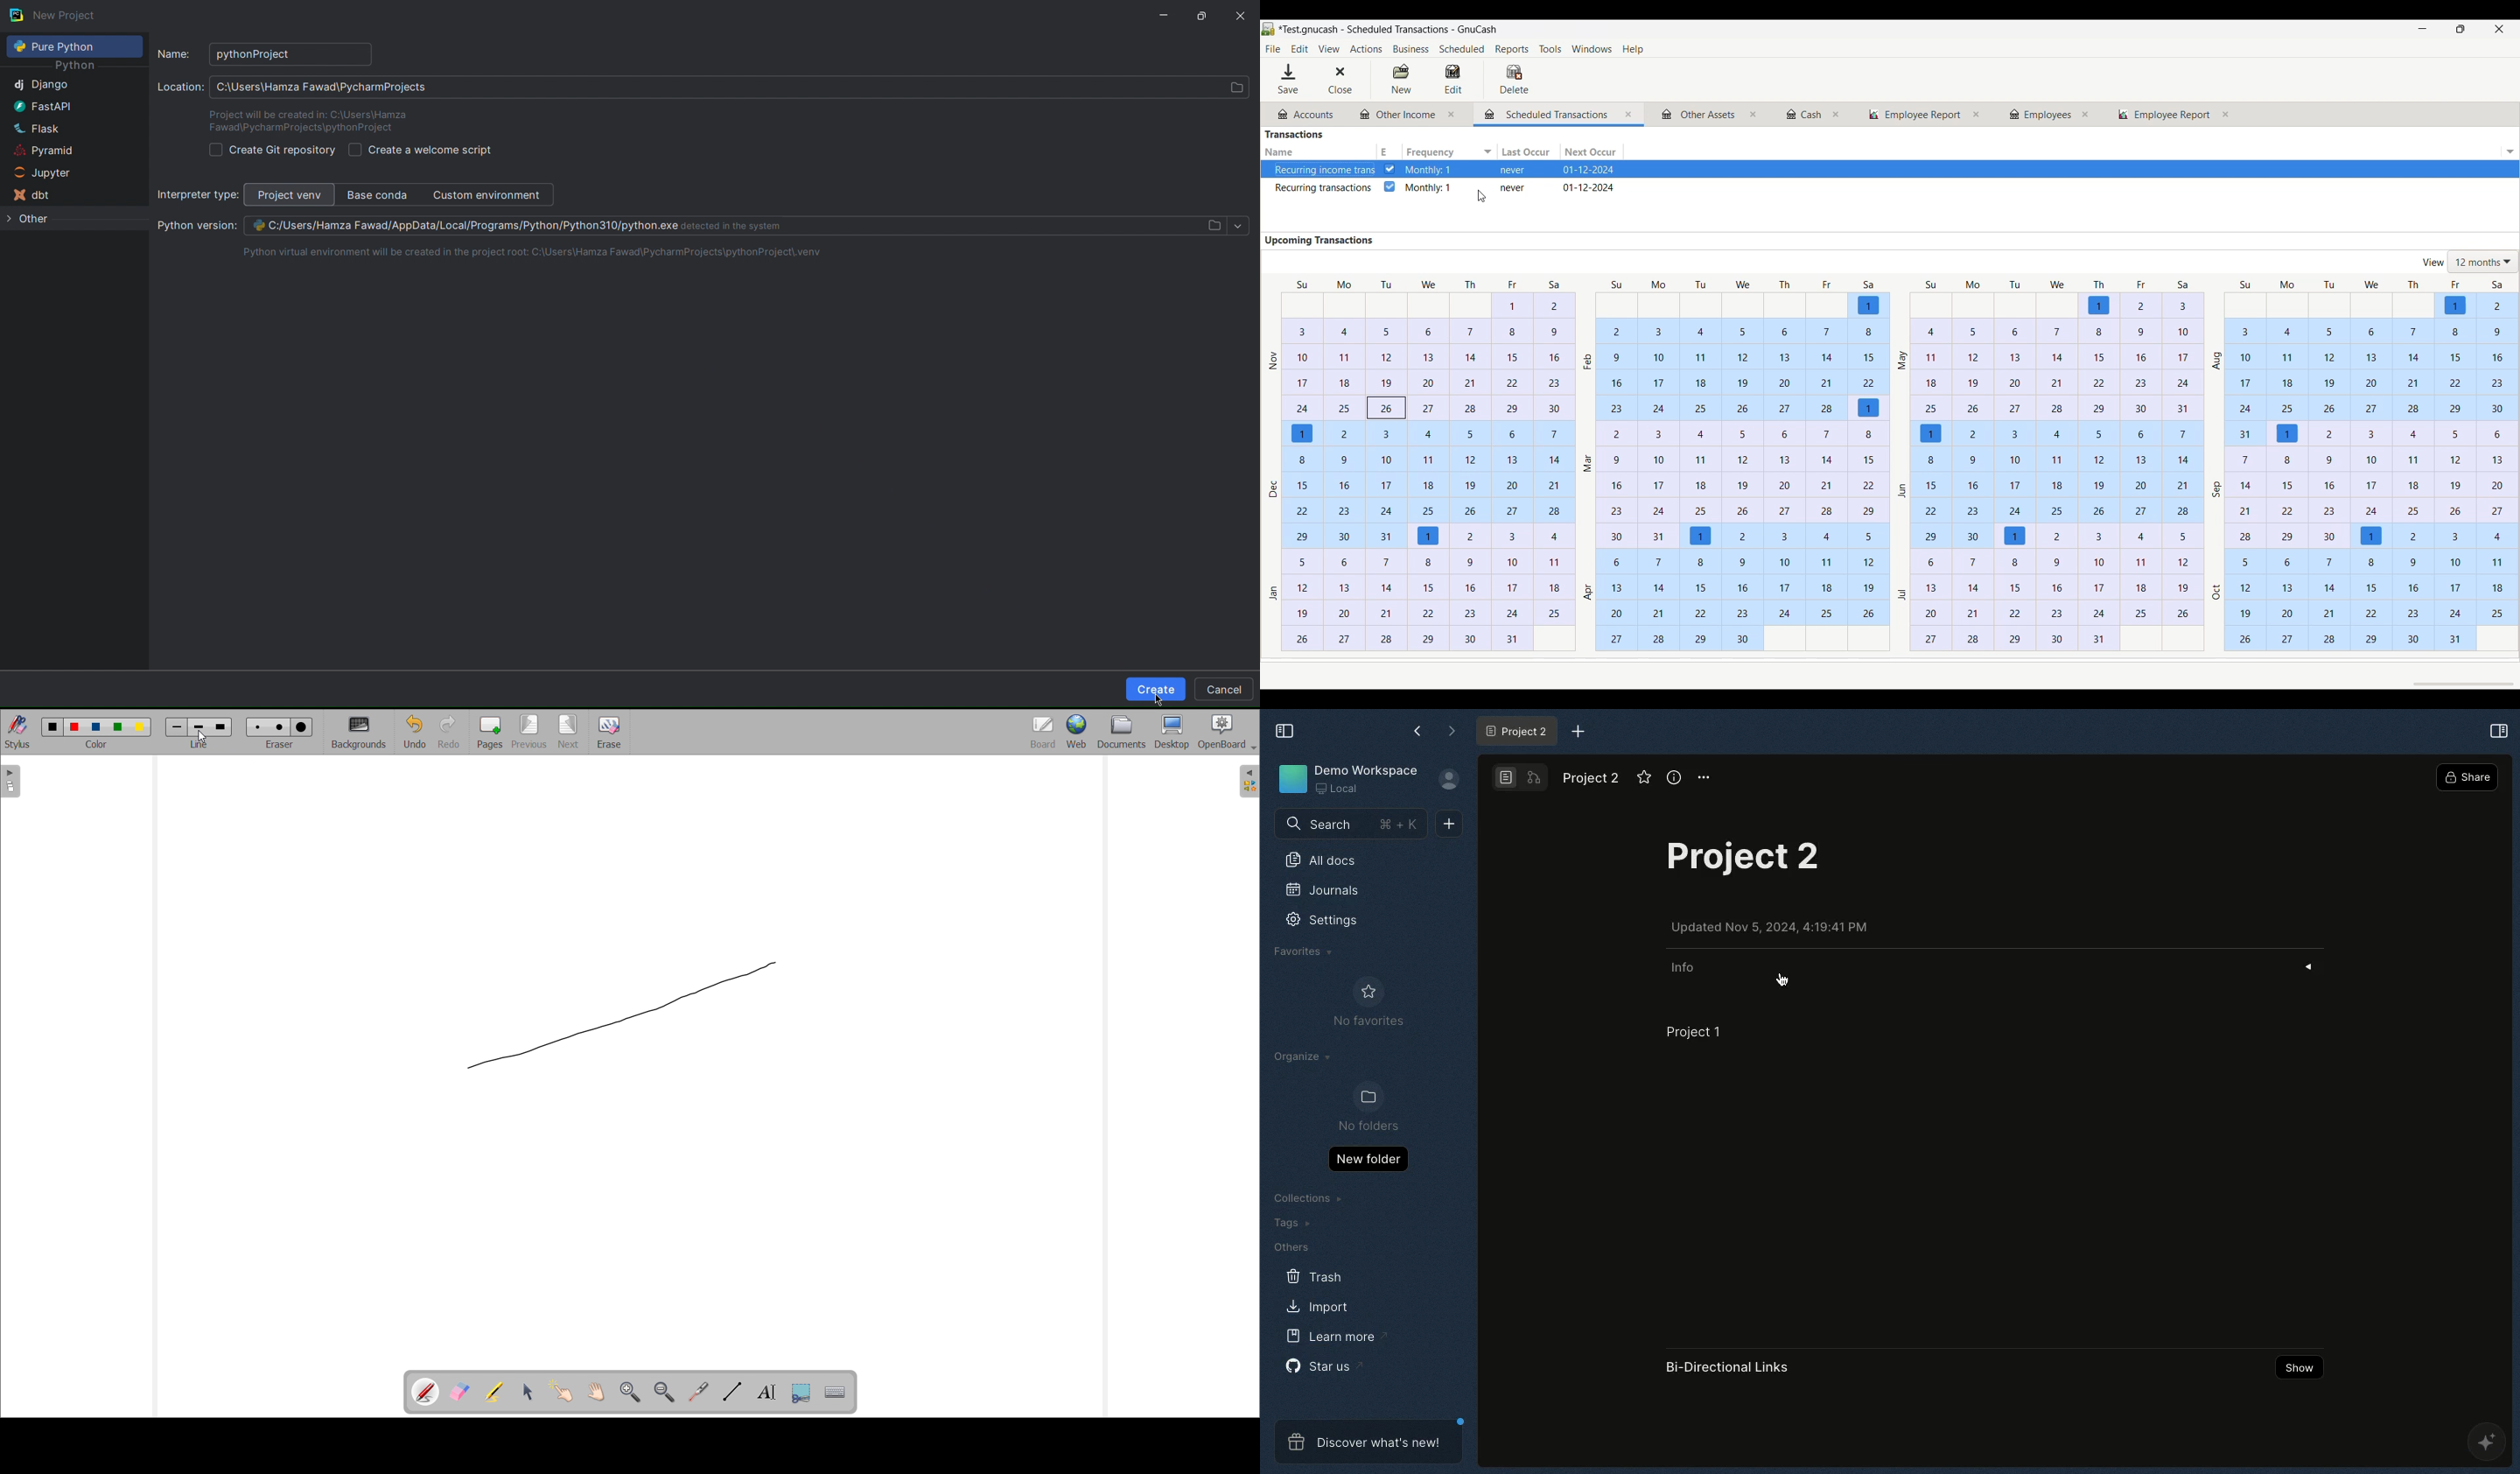  Describe the element at coordinates (1316, 152) in the screenshot. I see `Name column` at that location.